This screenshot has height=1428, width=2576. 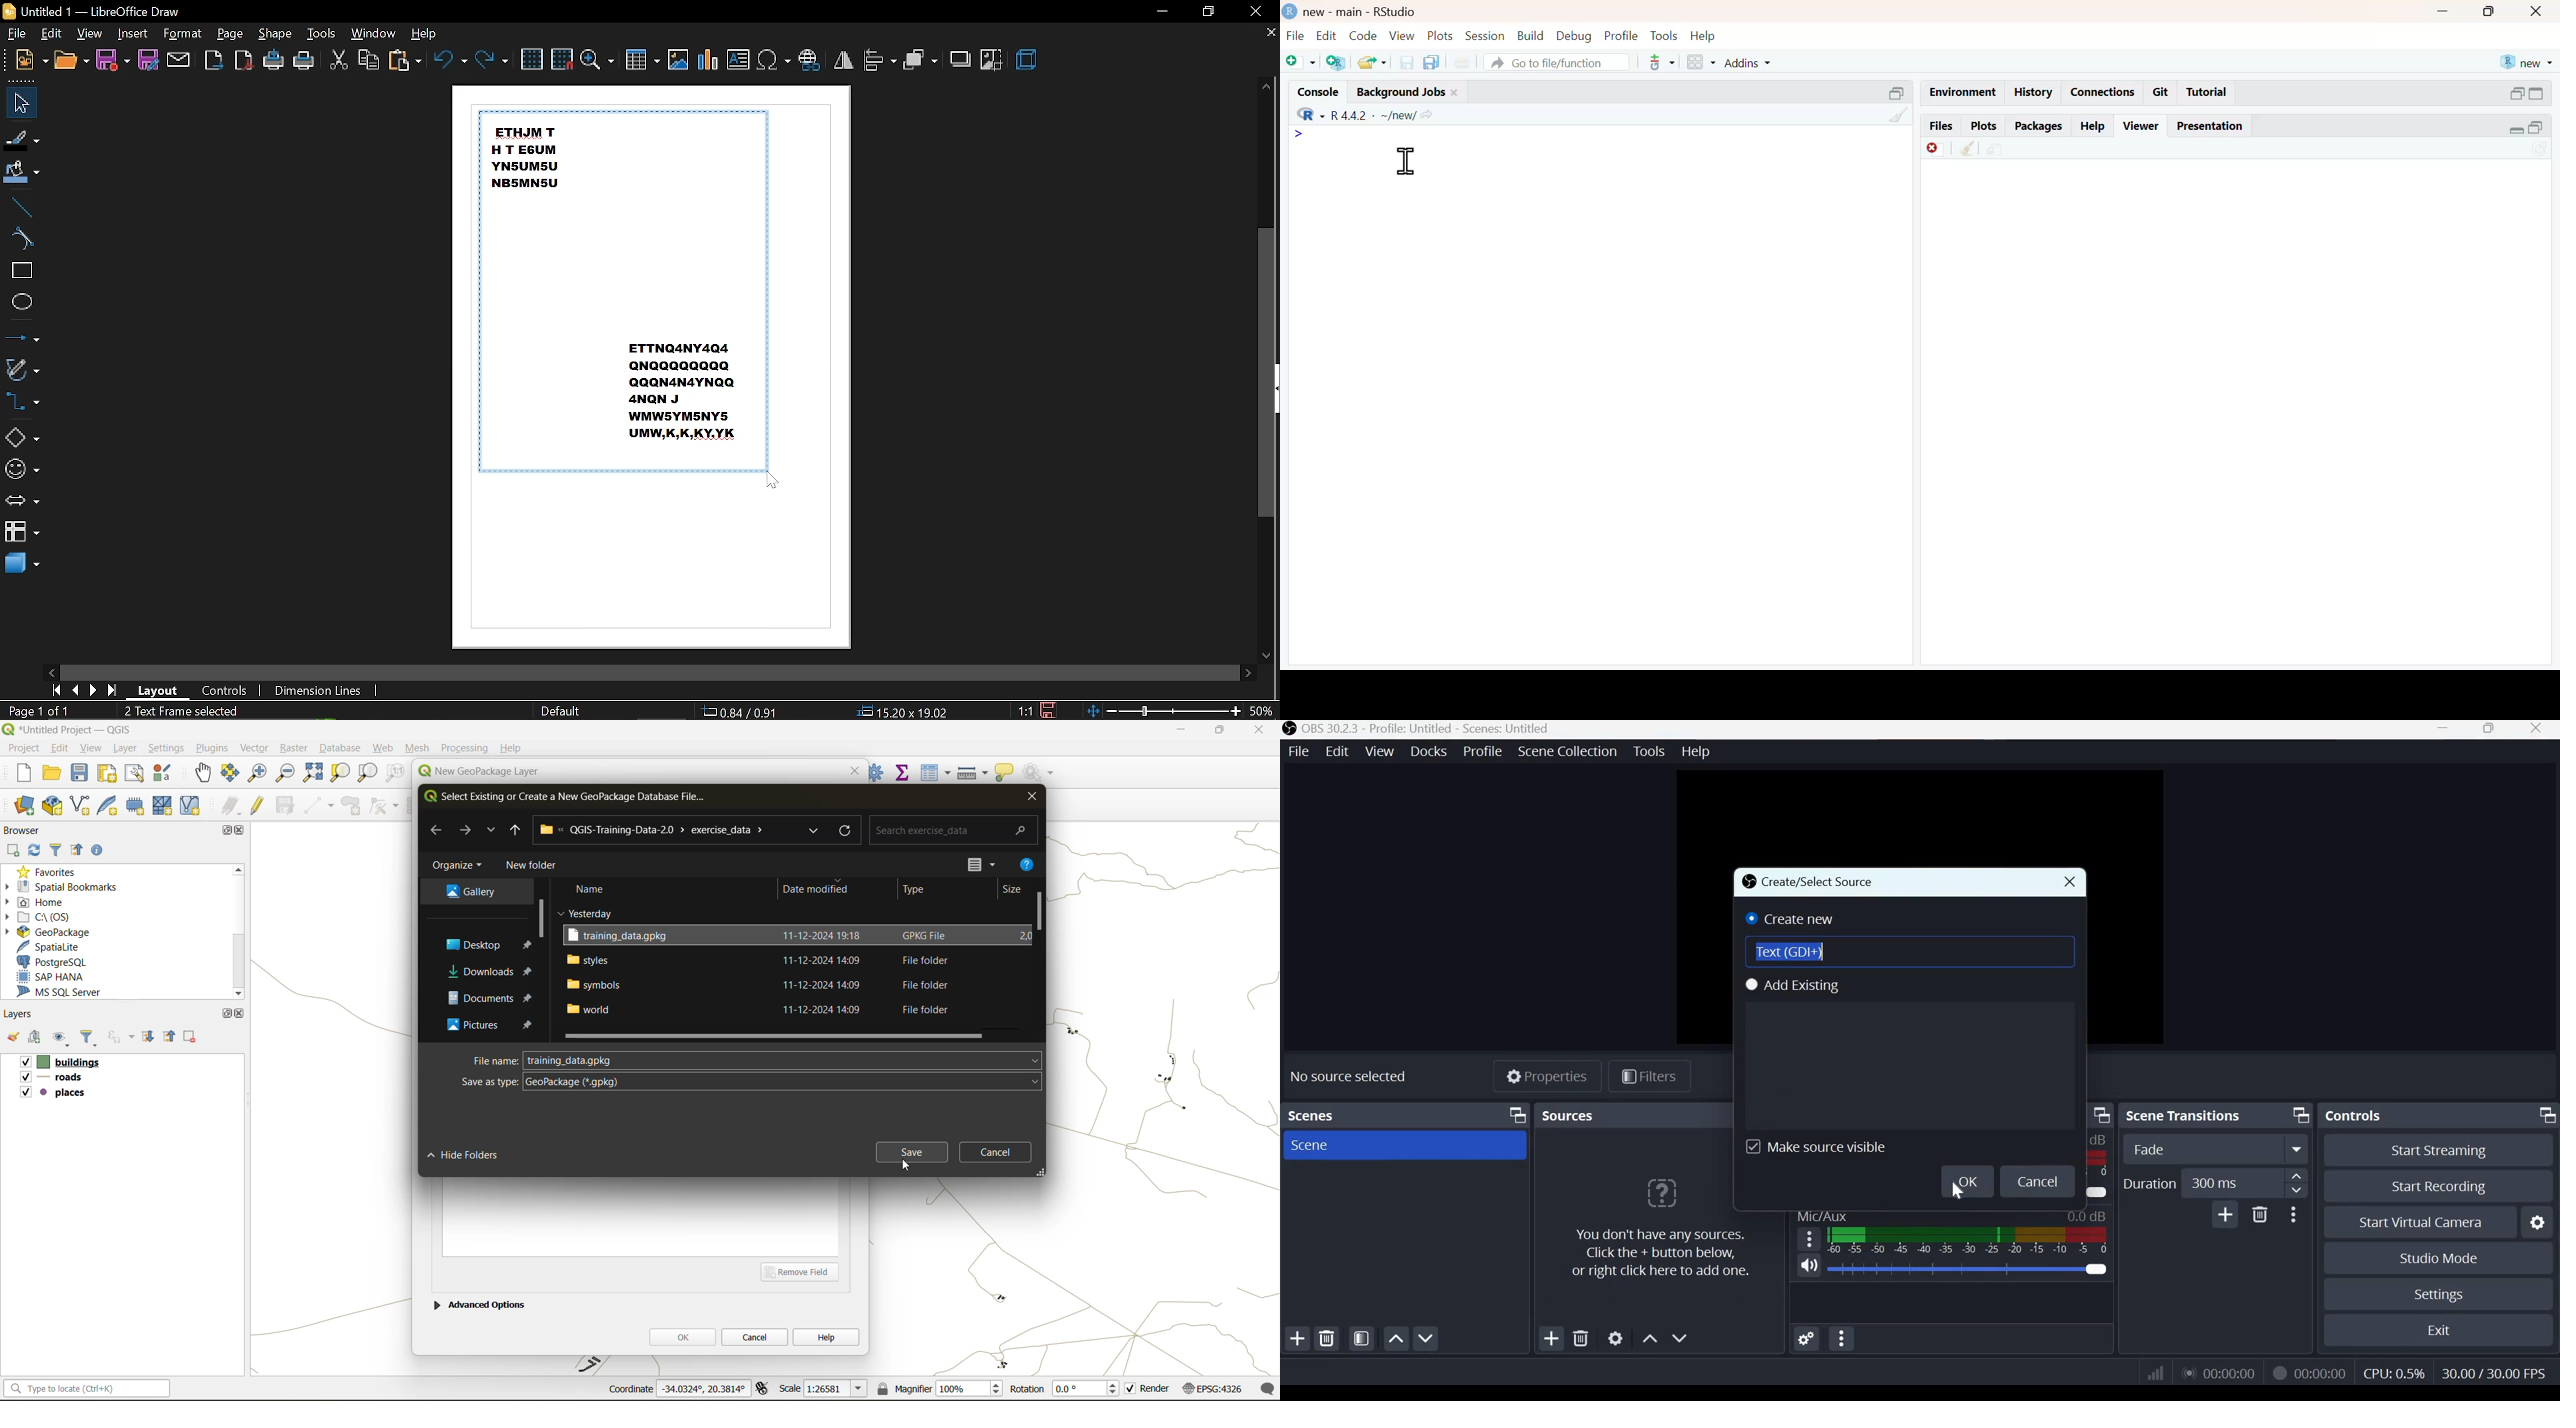 I want to click on flowchart, so click(x=21, y=533).